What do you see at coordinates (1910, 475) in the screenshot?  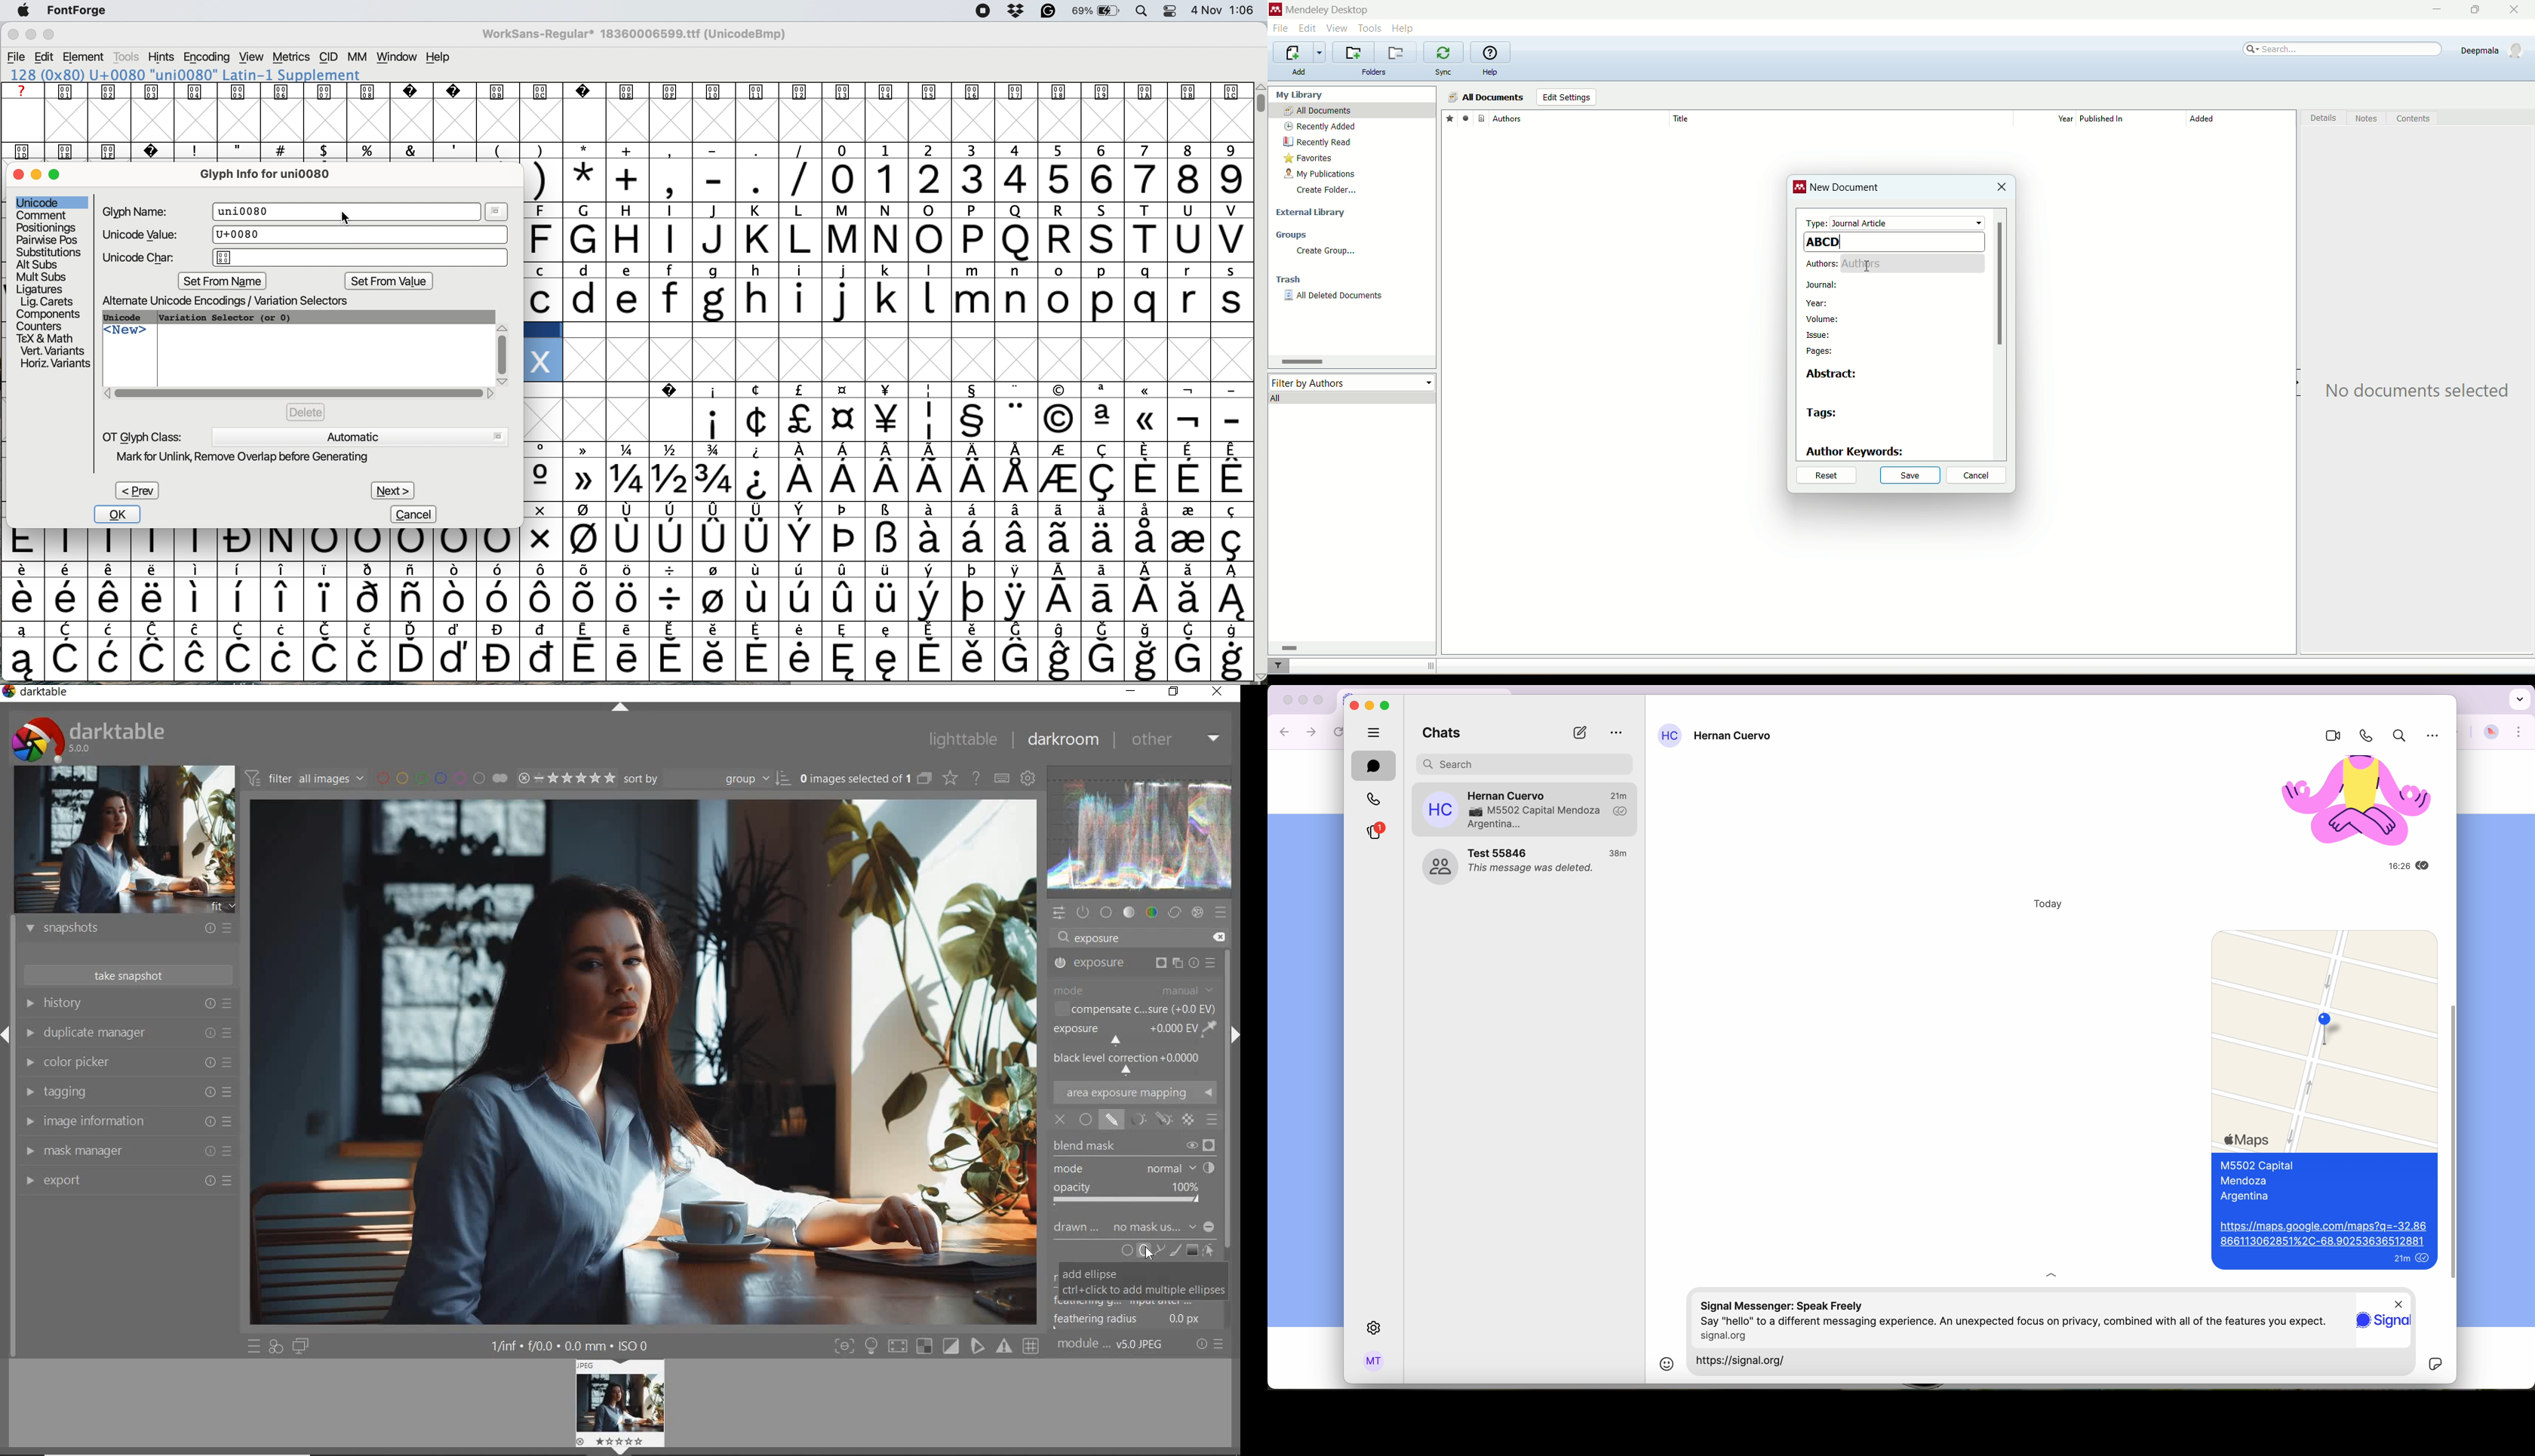 I see `save` at bounding box center [1910, 475].